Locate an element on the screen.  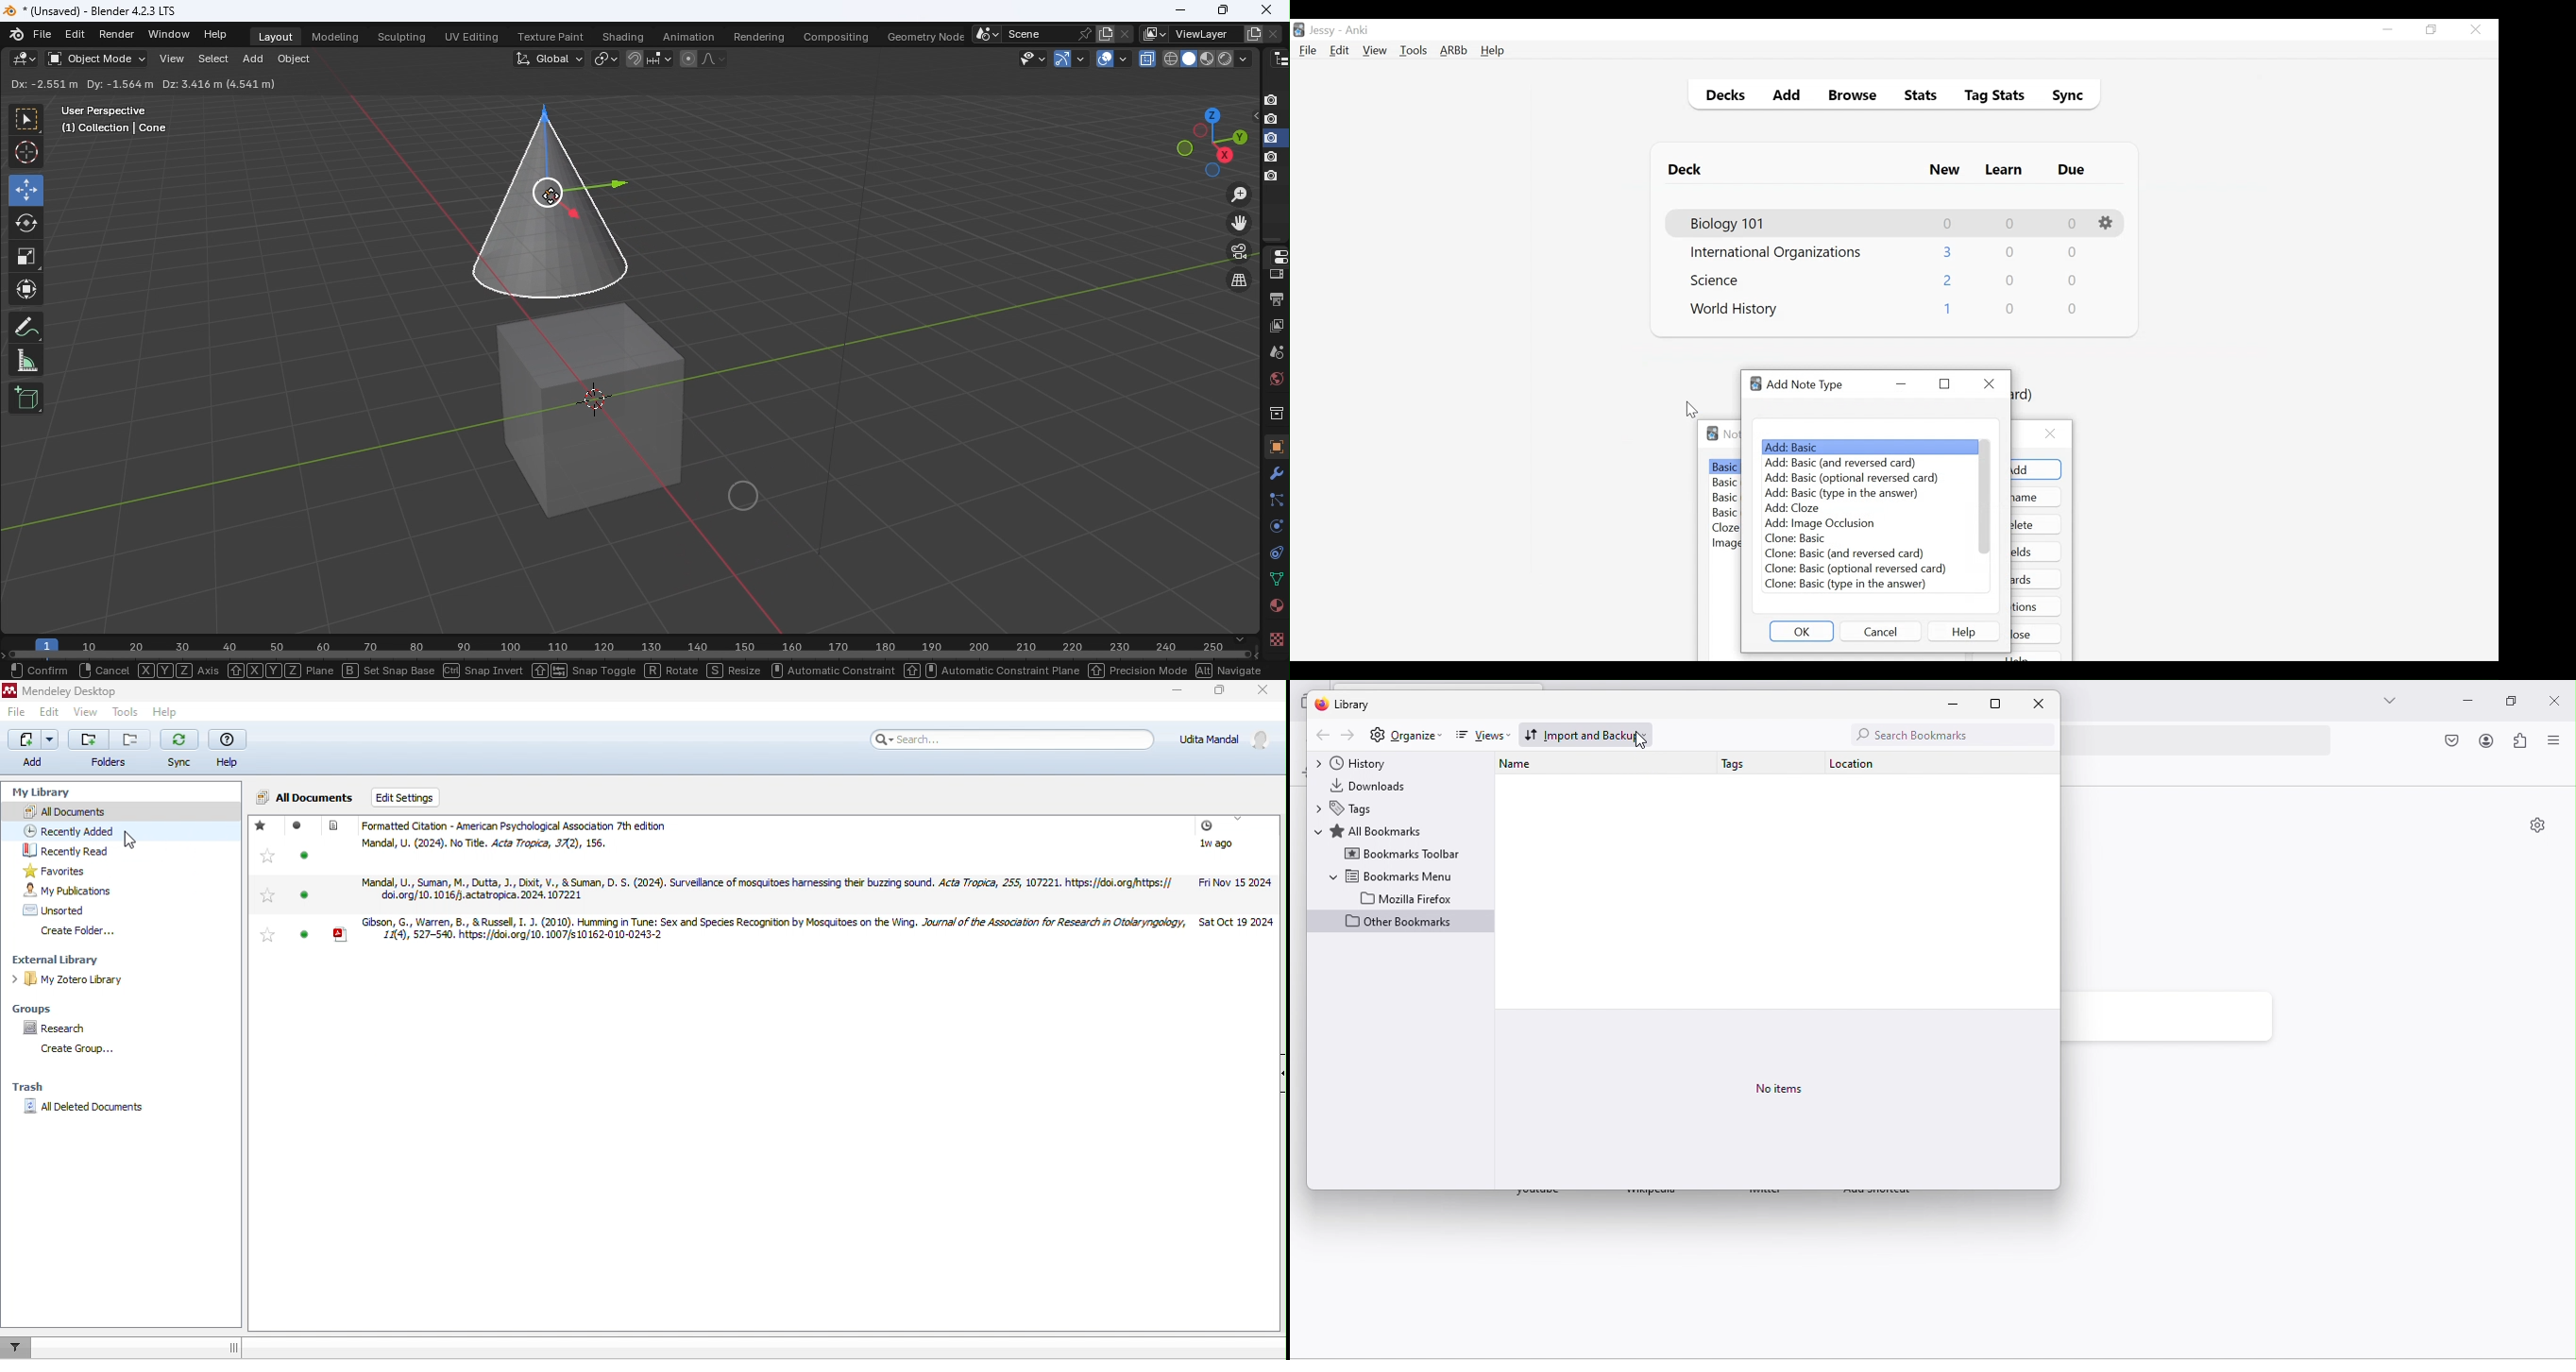
Help is located at coordinates (1963, 631).